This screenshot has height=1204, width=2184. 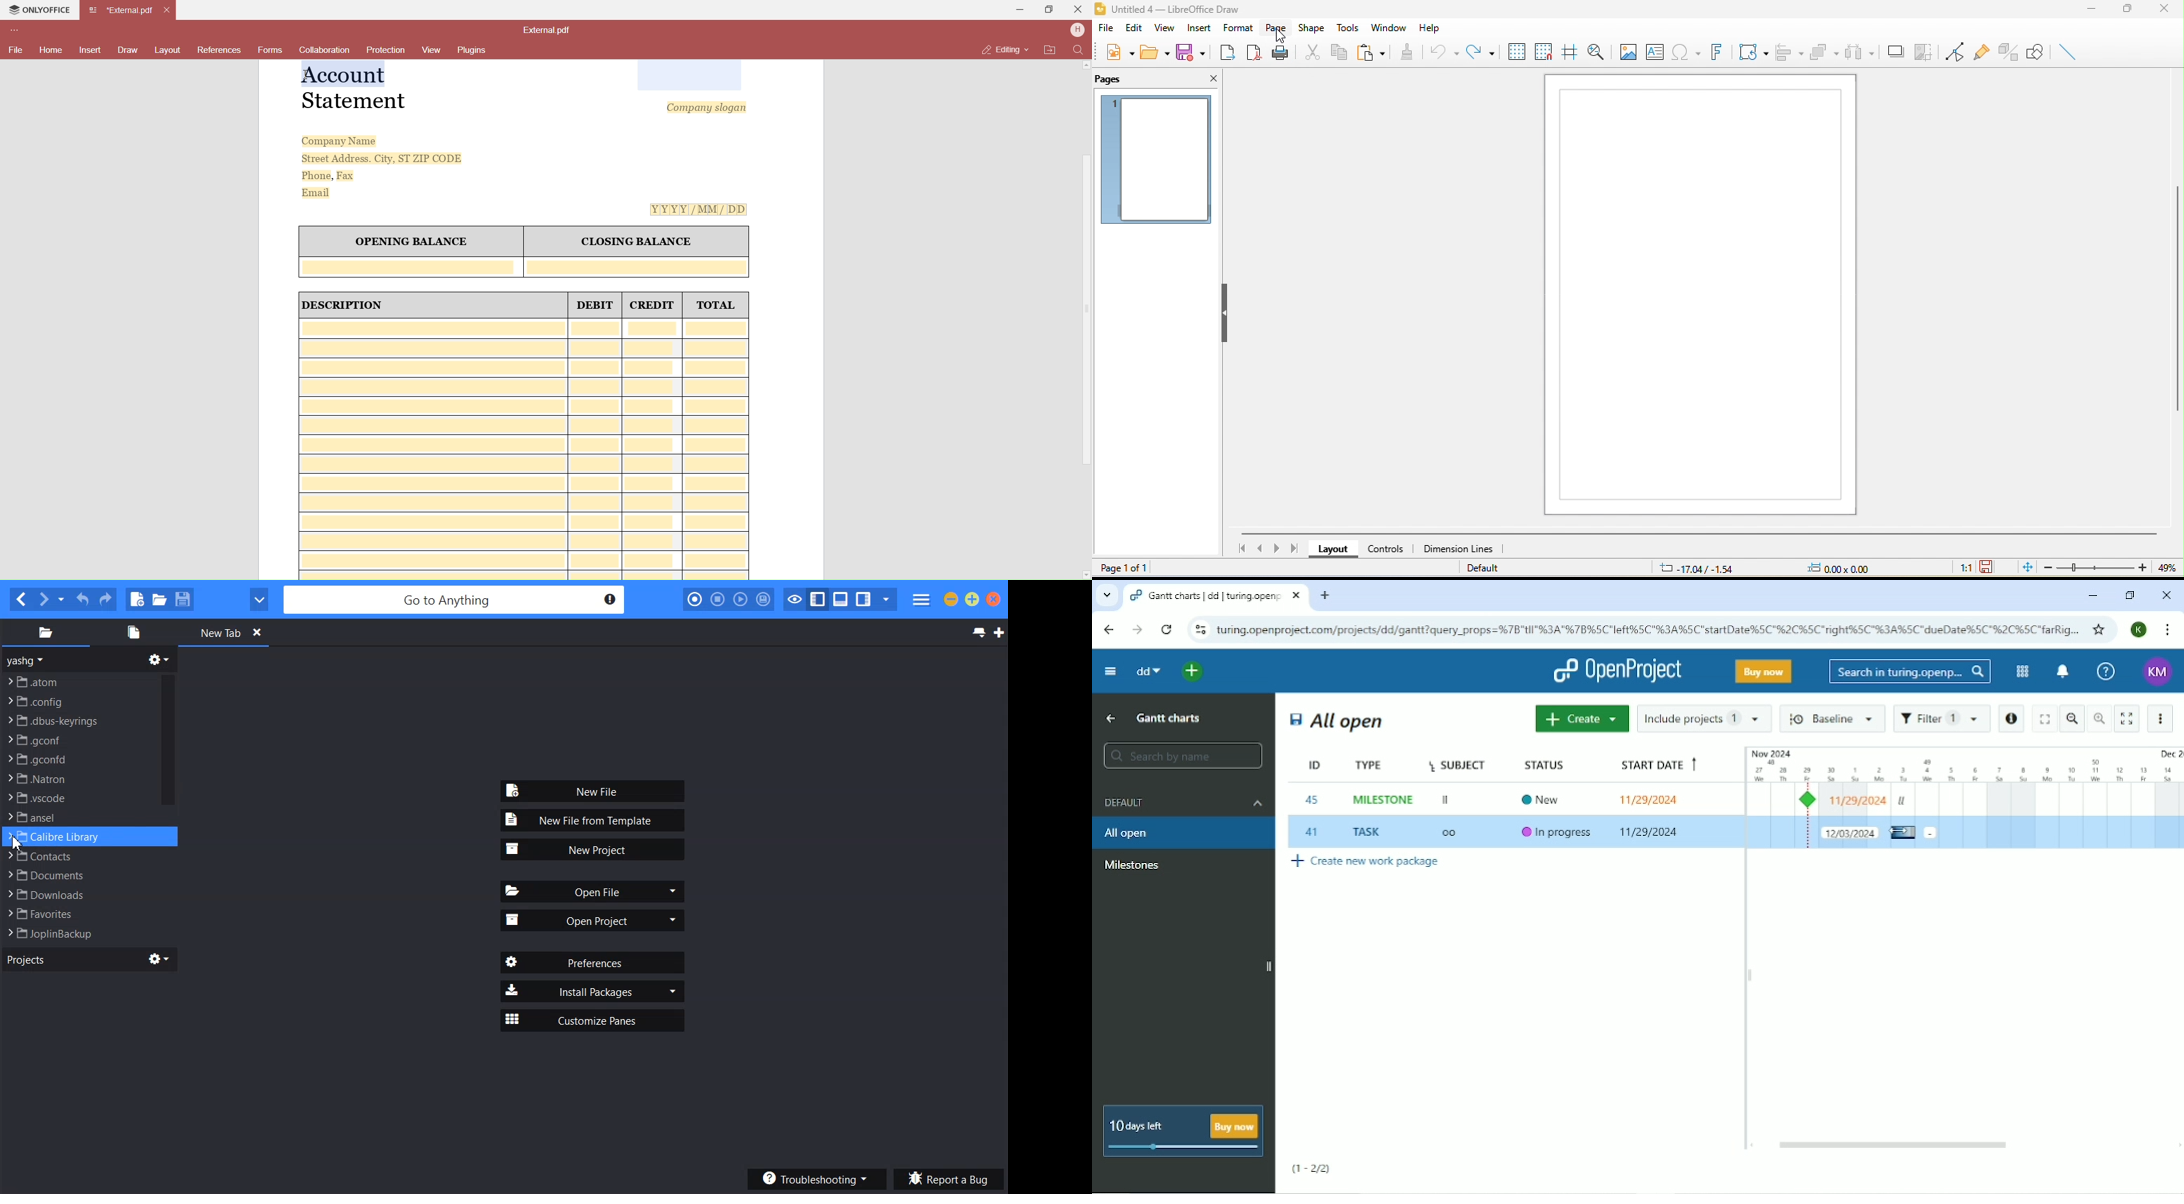 What do you see at coordinates (1309, 54) in the screenshot?
I see `cut` at bounding box center [1309, 54].